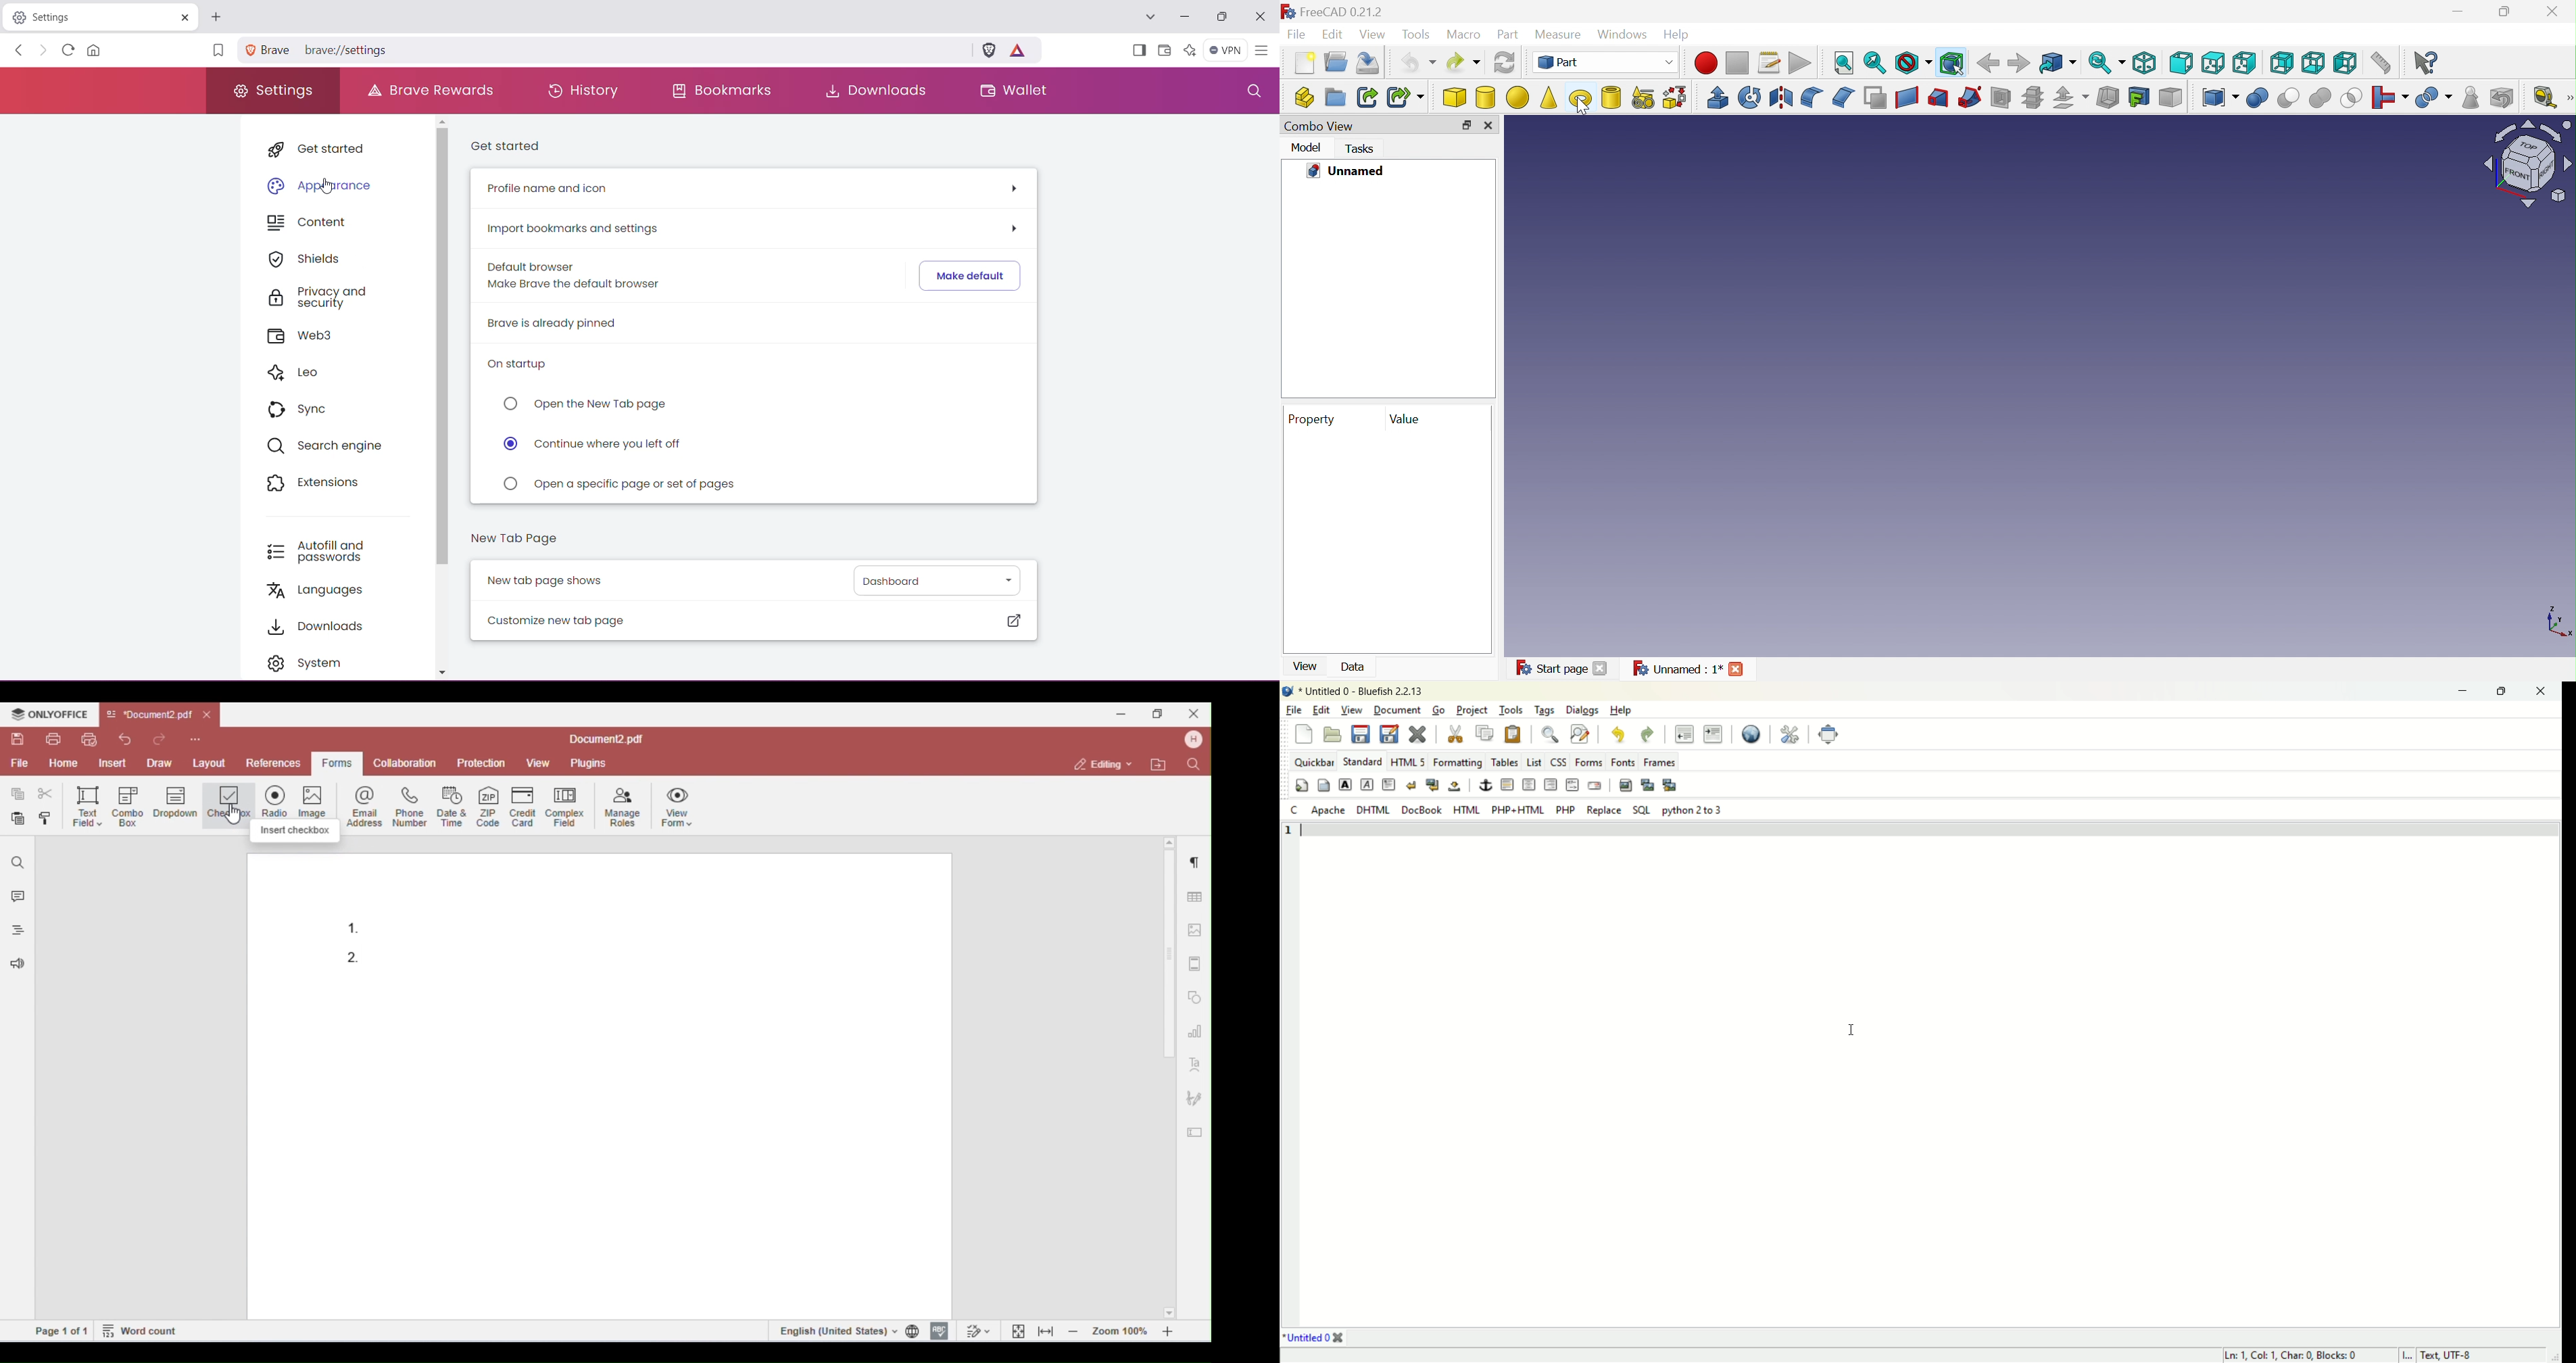 The width and height of the screenshot is (2576, 1372). I want to click on Default browser, so click(529, 264).